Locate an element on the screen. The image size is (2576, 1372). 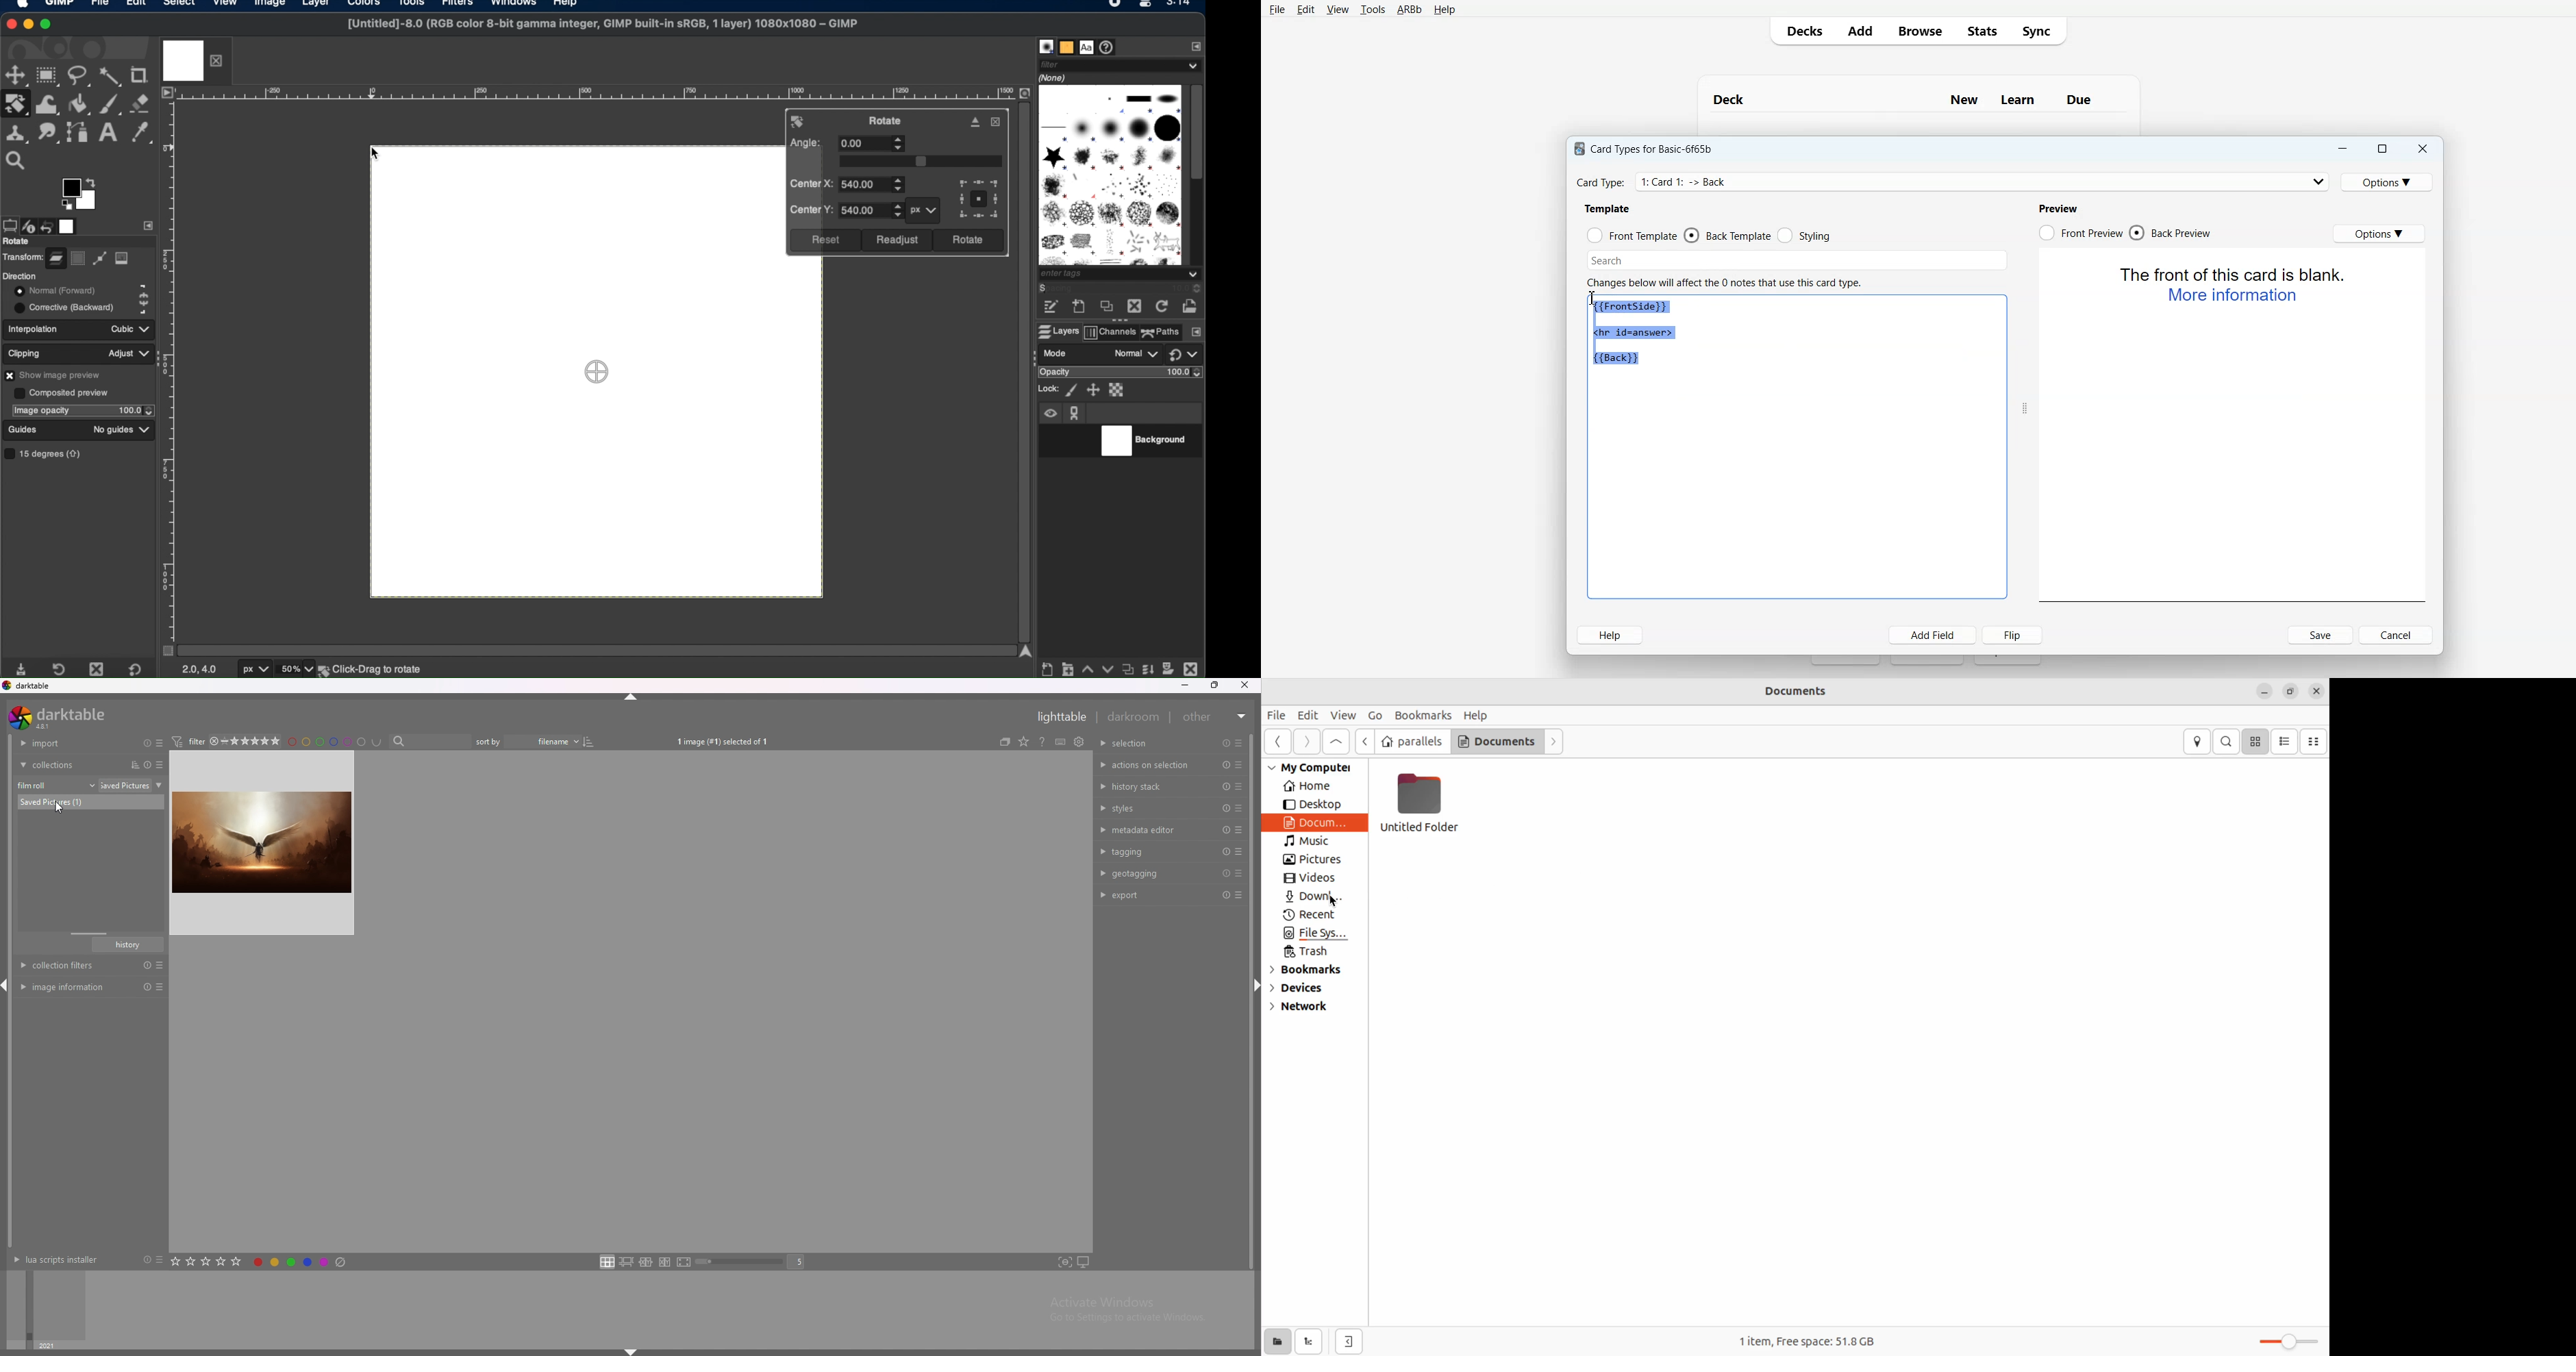
Decks is located at coordinates (1801, 31).